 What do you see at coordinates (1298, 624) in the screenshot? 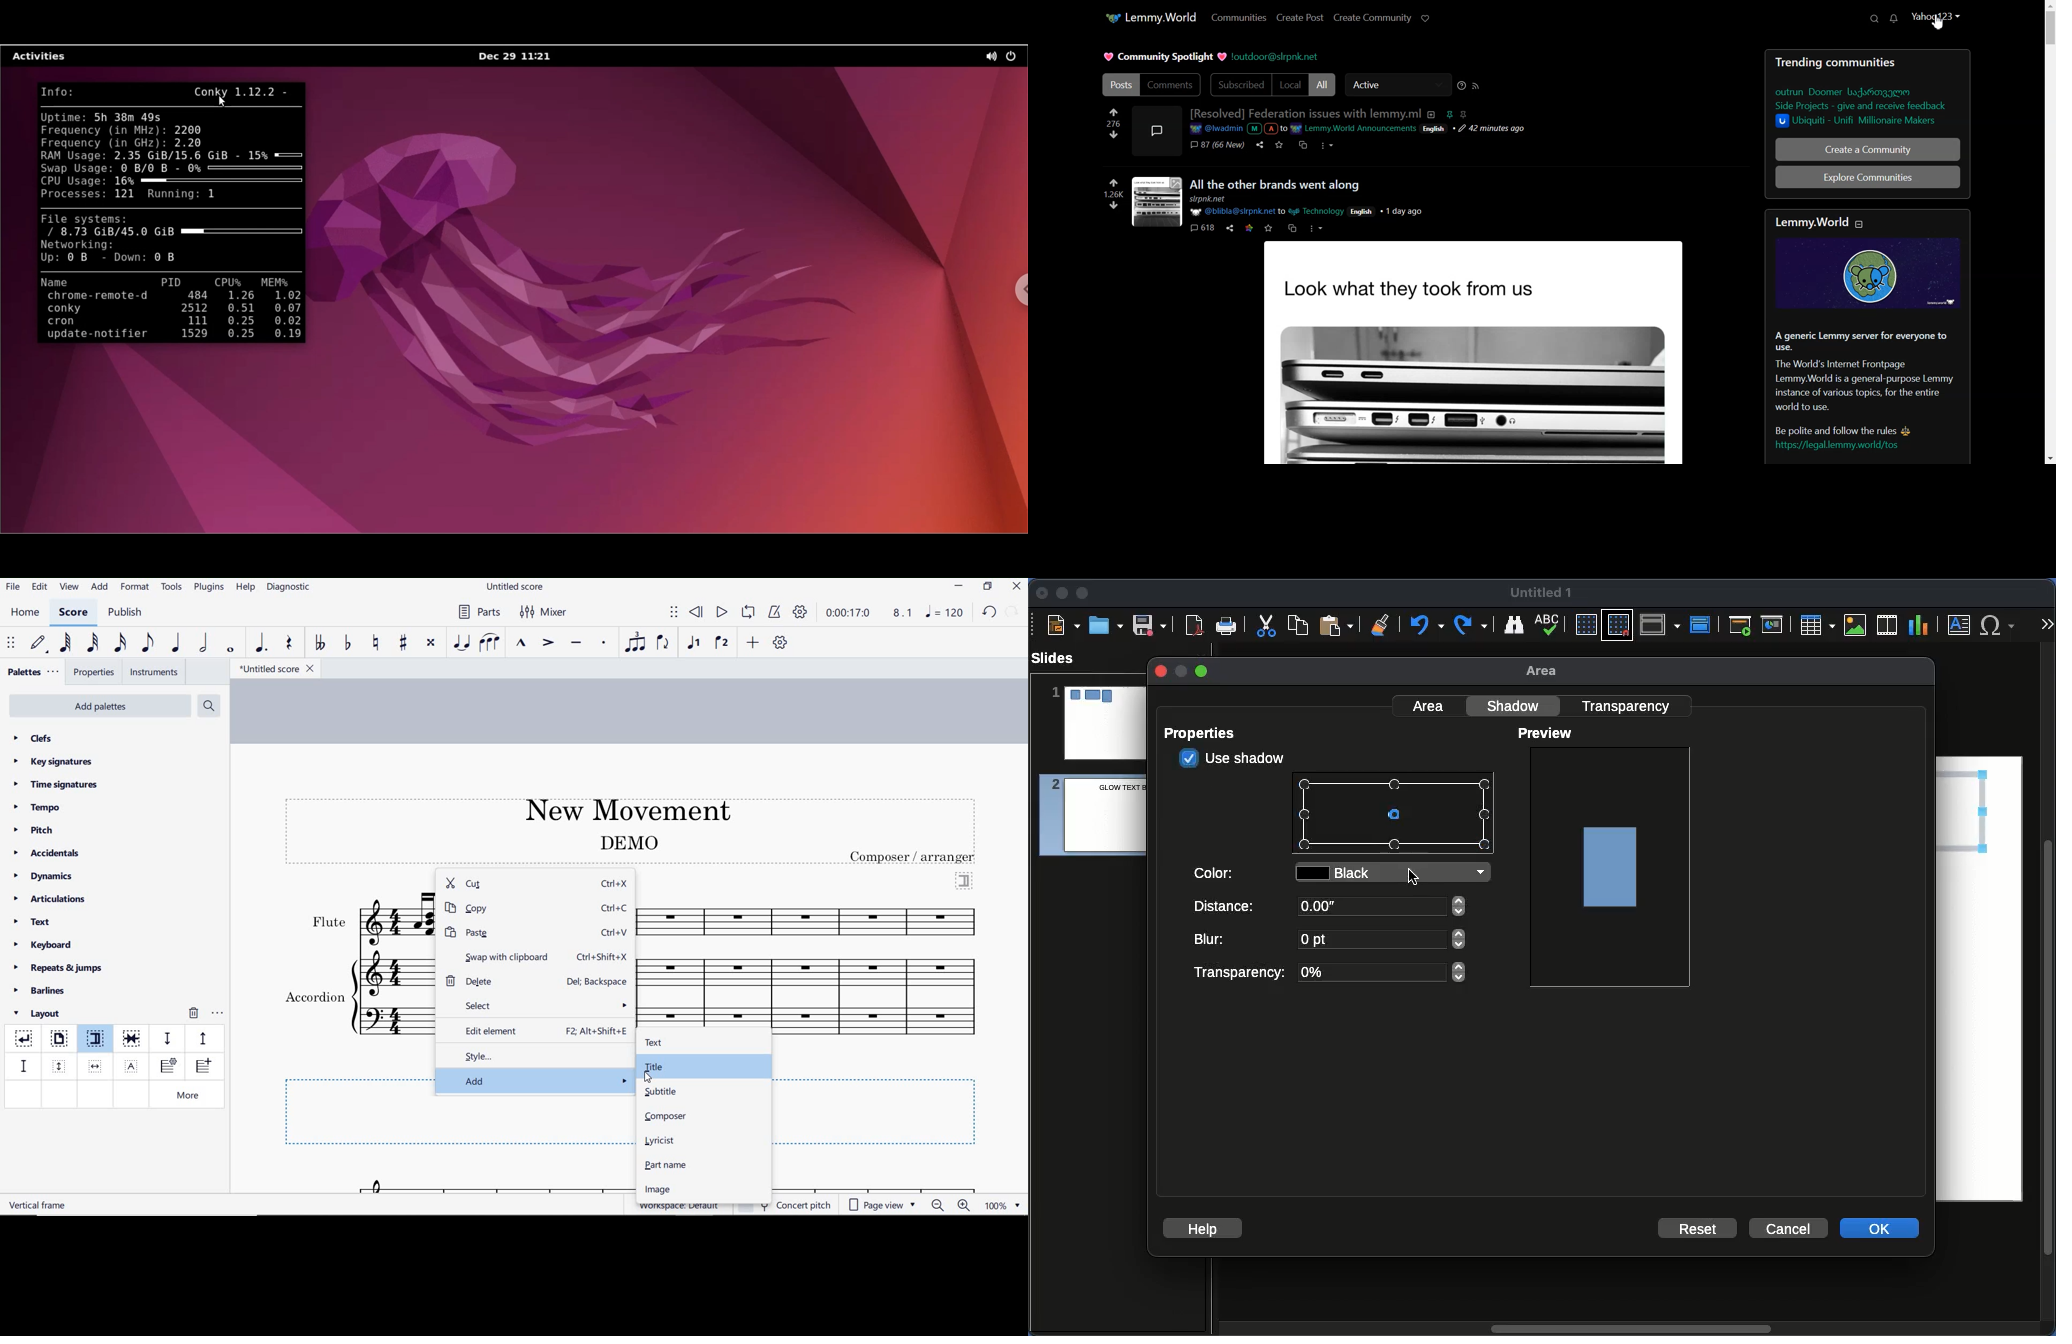
I see `Copy` at bounding box center [1298, 624].